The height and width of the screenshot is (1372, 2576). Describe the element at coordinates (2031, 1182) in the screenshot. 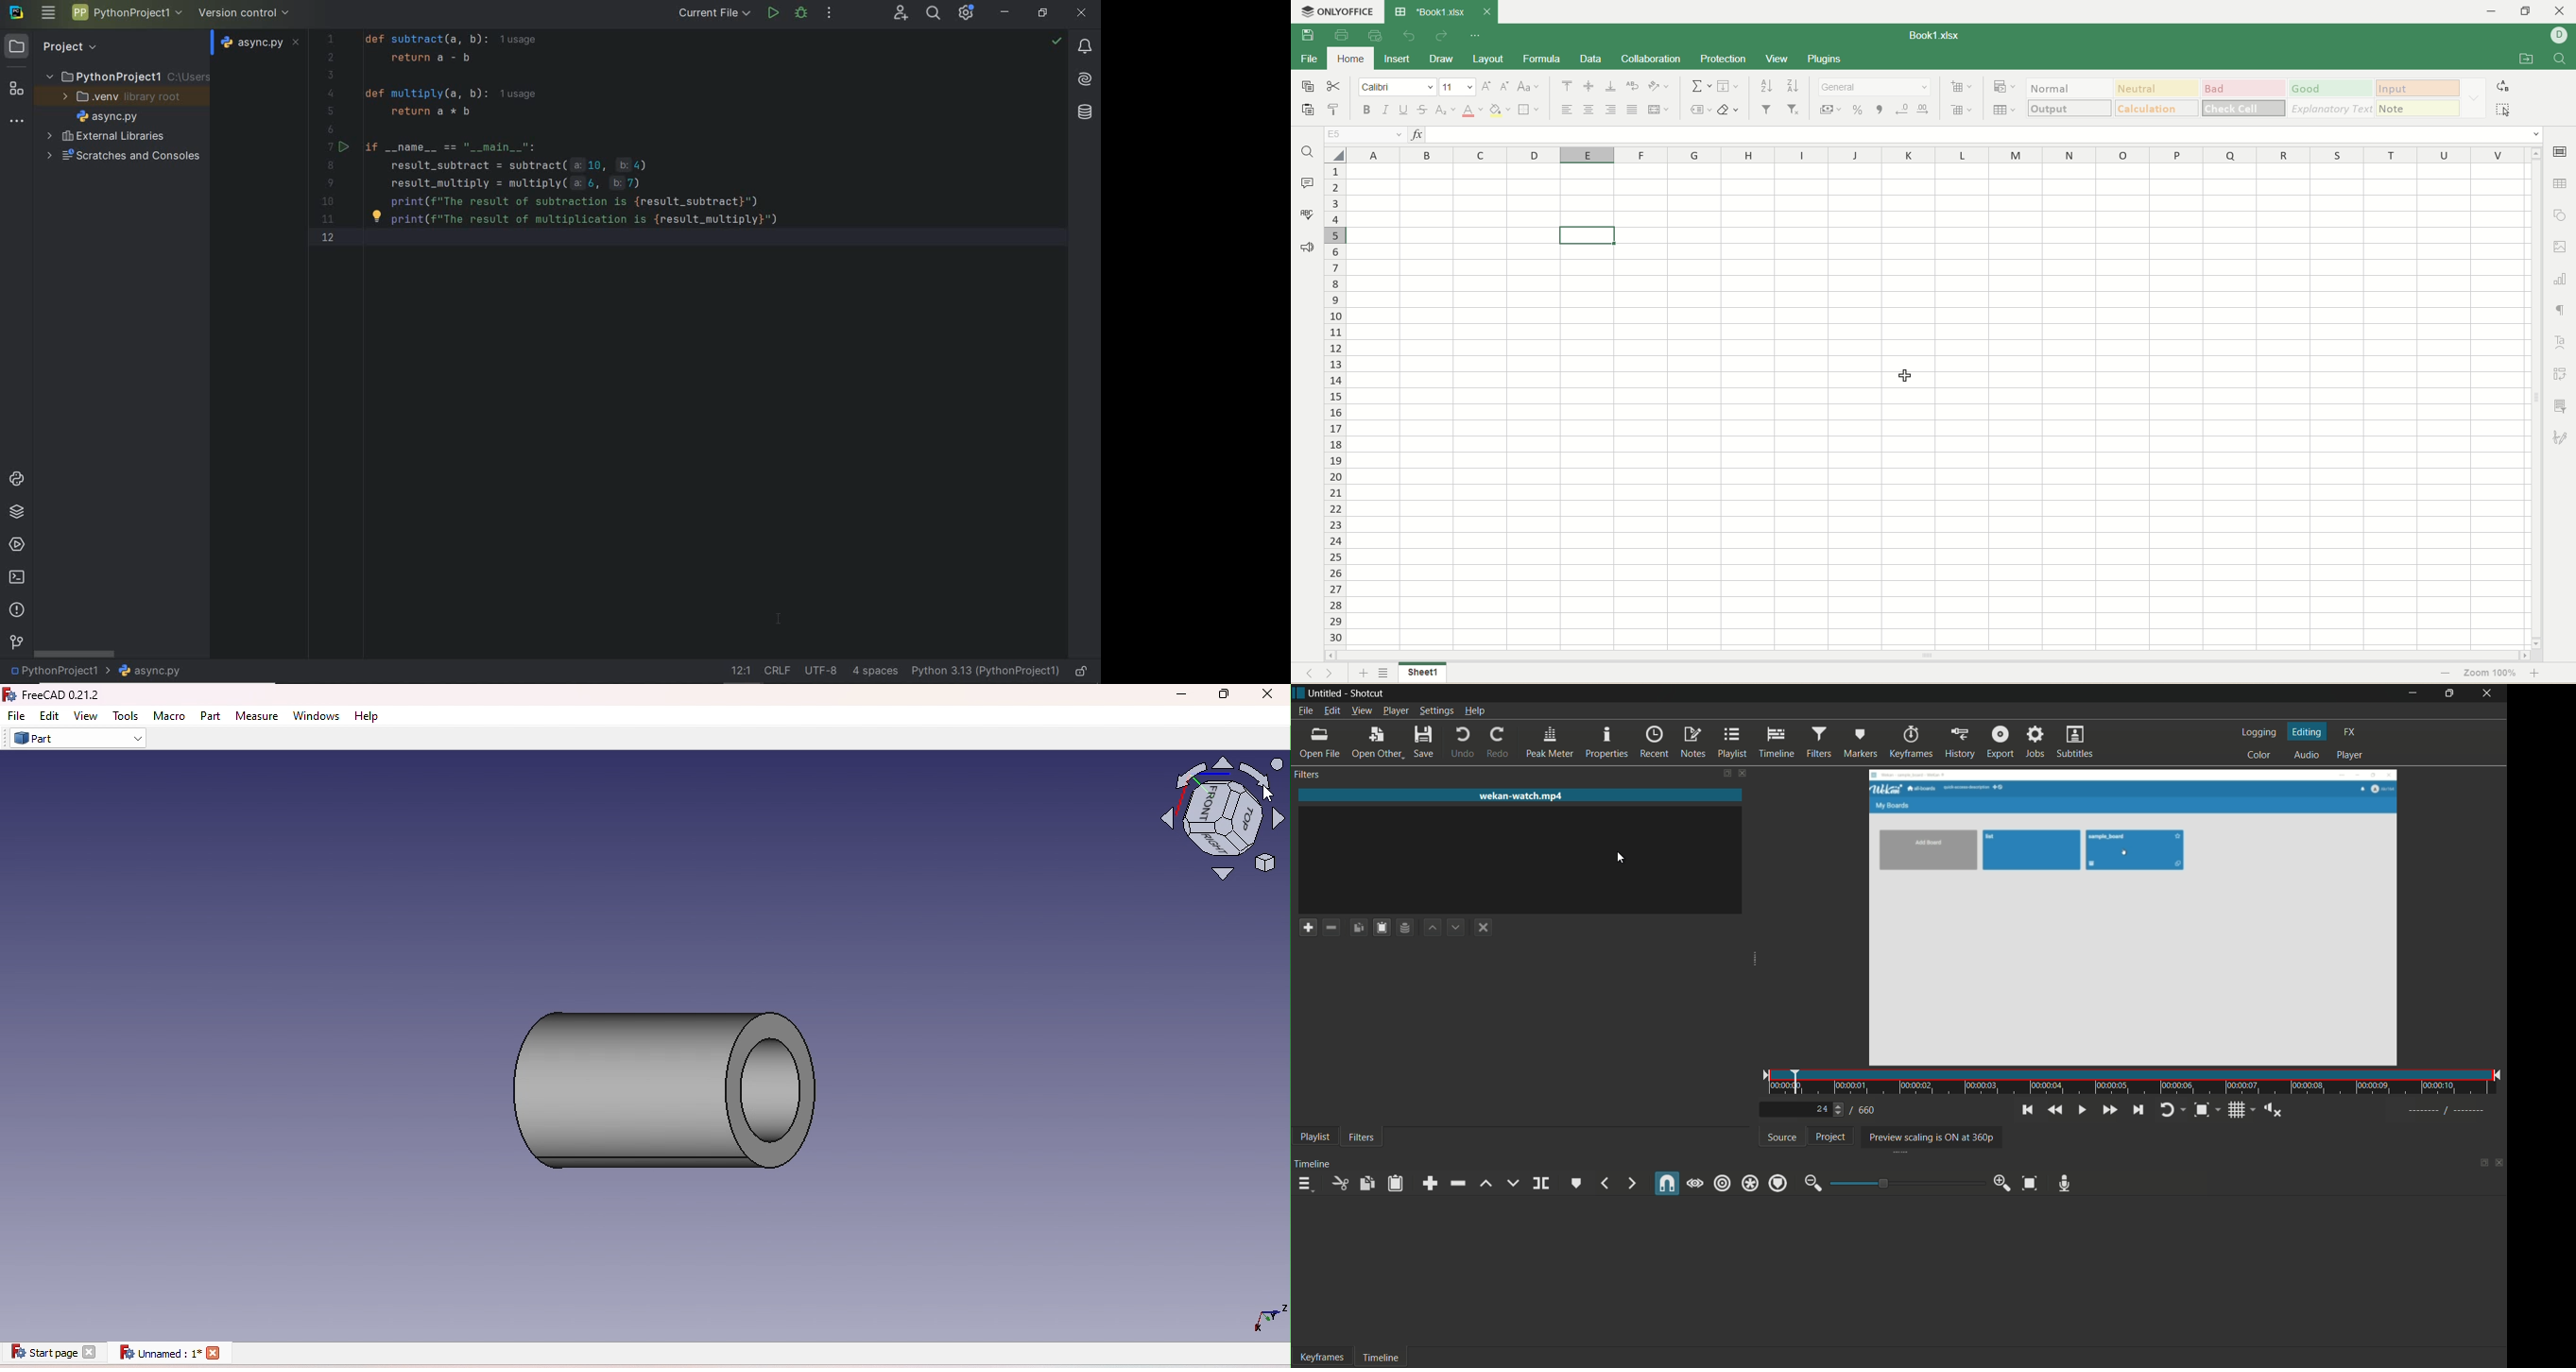

I see `zoom timeline to fit` at that location.